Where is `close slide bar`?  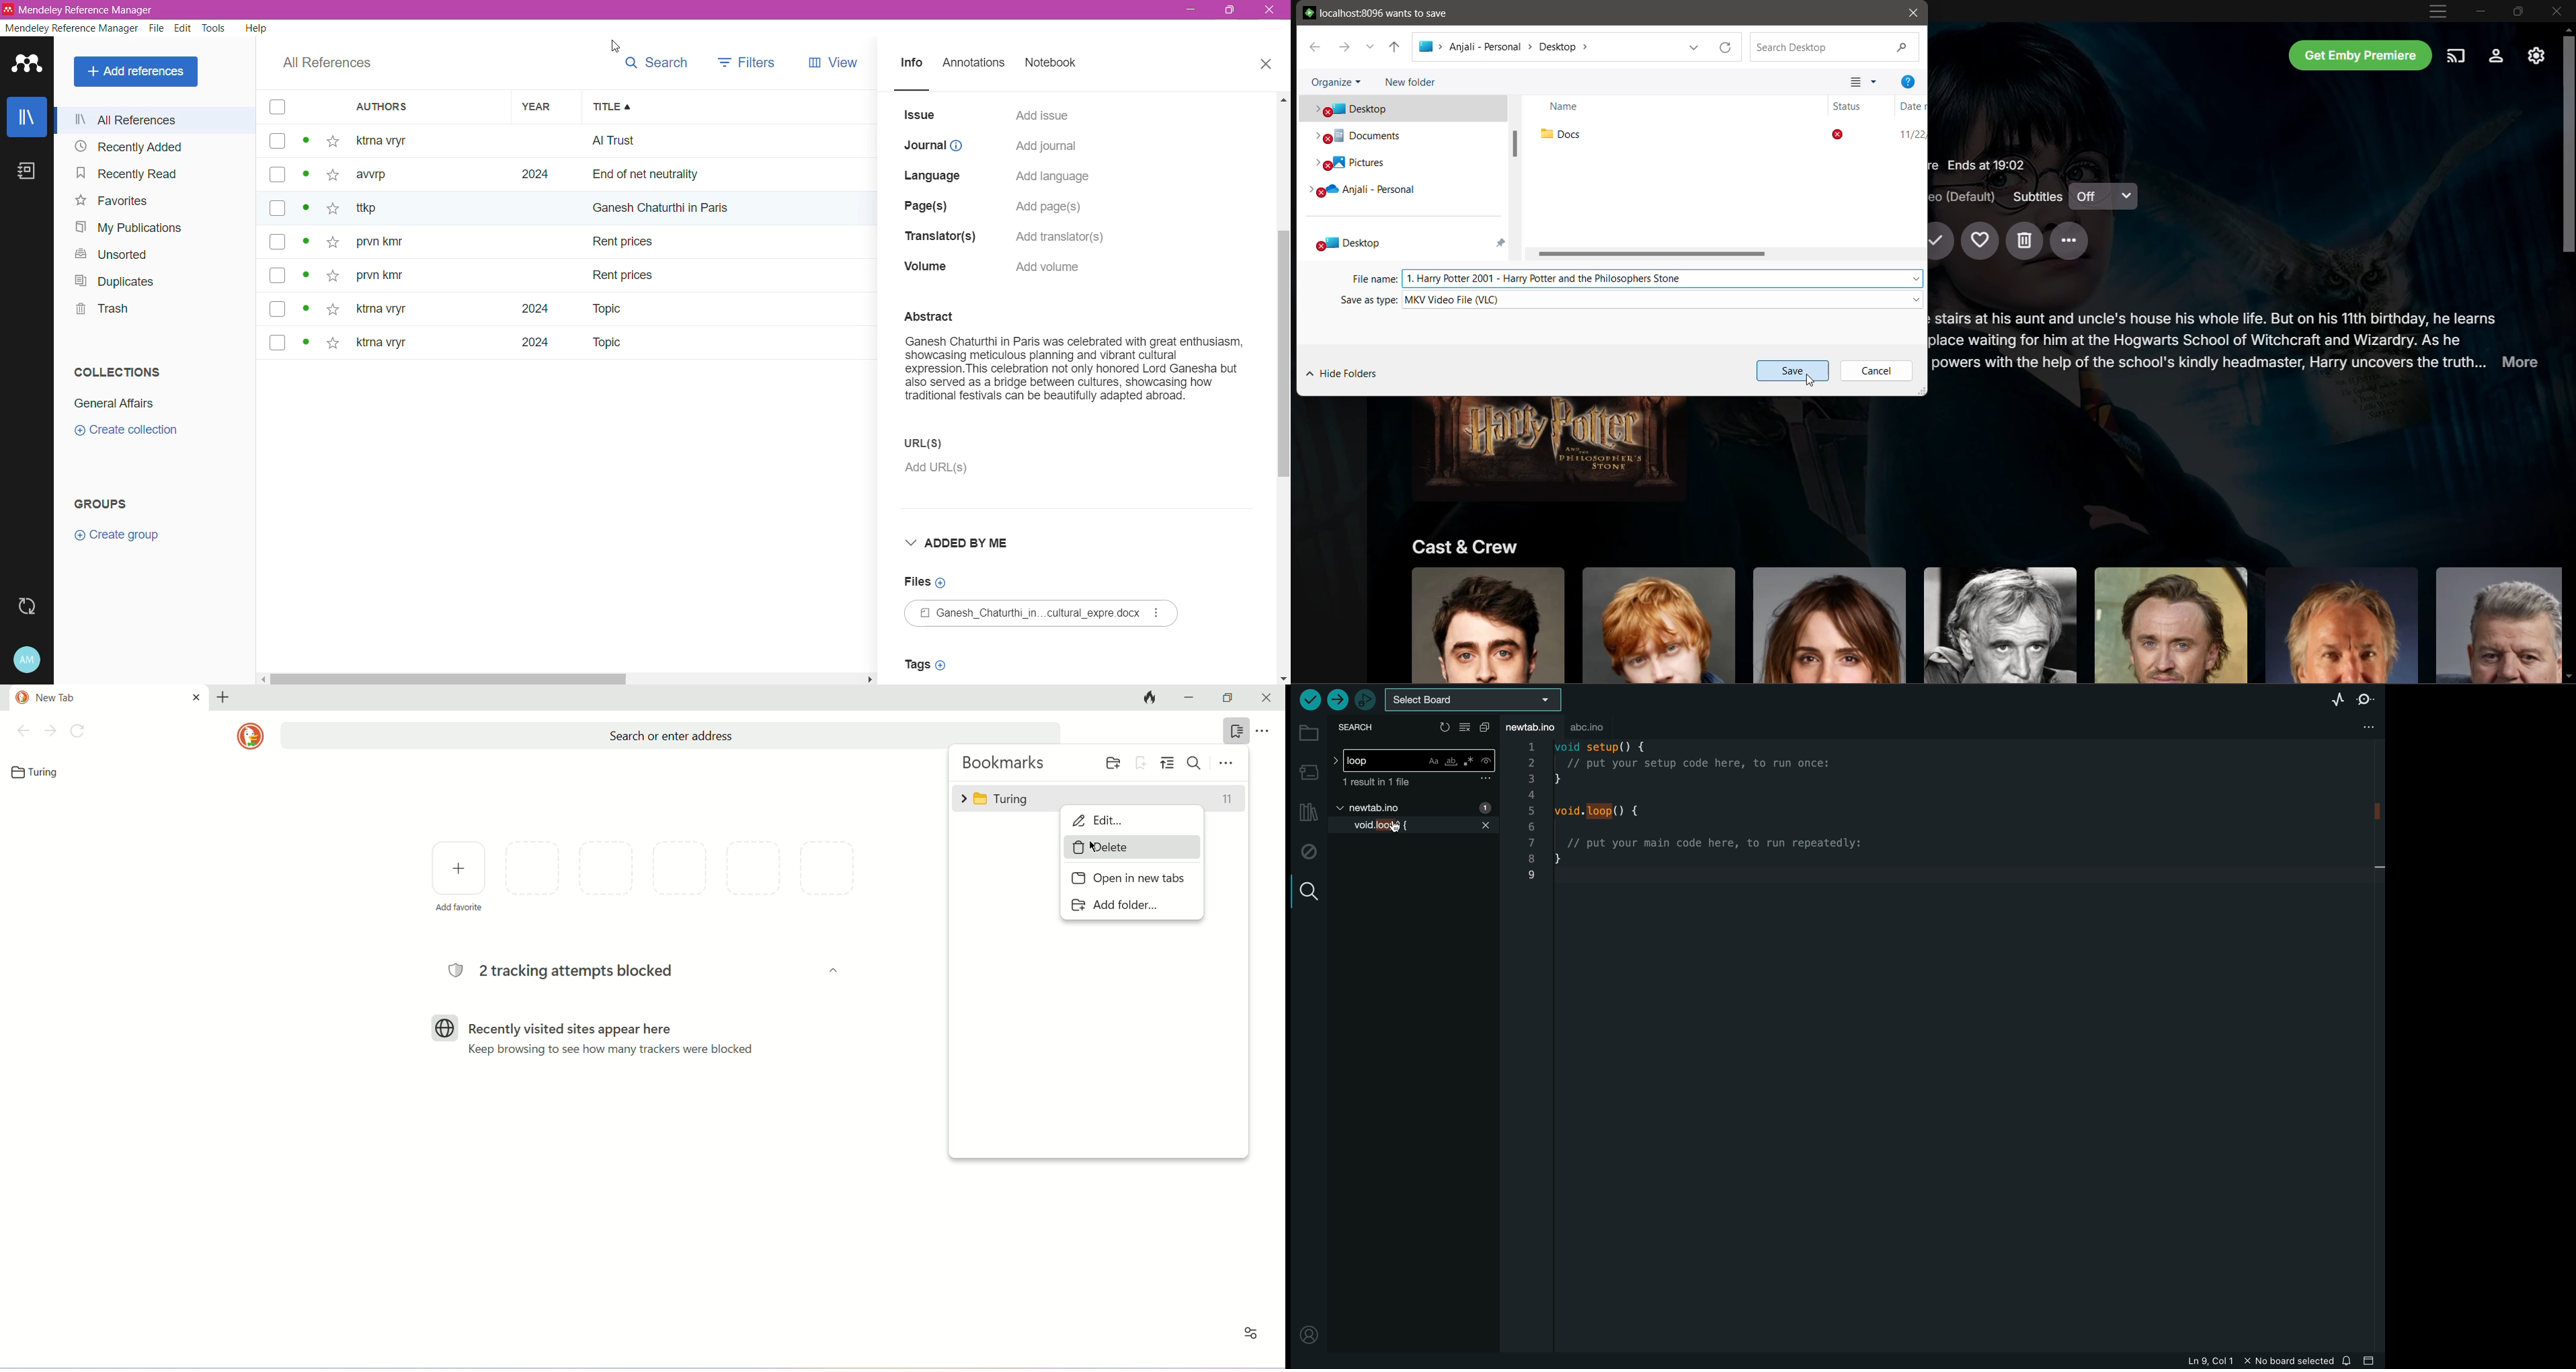 close slide bar is located at coordinates (2373, 1361).